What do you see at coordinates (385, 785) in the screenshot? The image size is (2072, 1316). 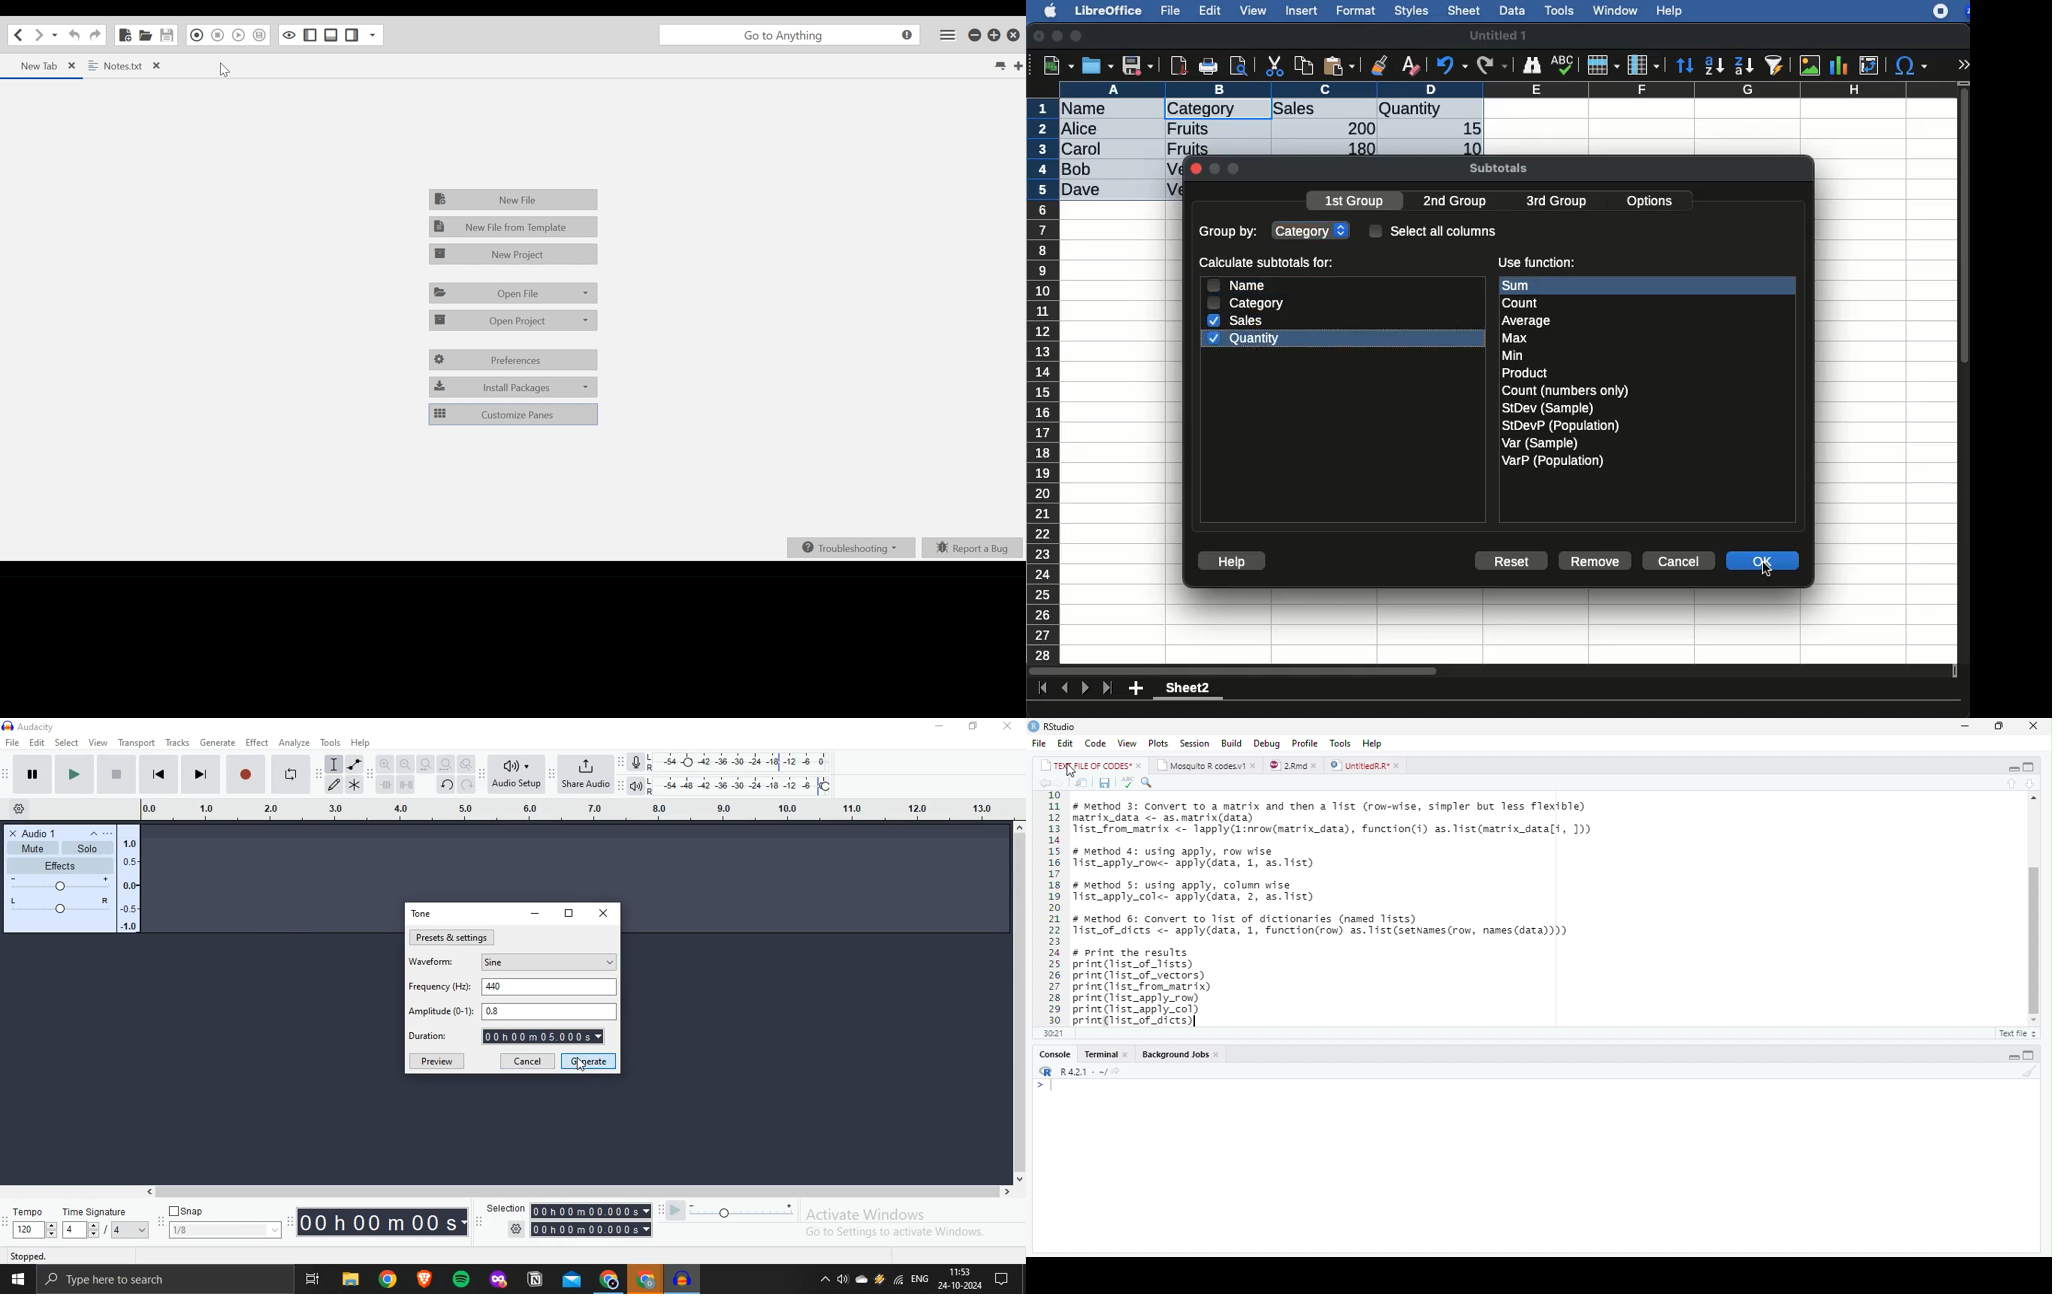 I see `Time Shift` at bounding box center [385, 785].